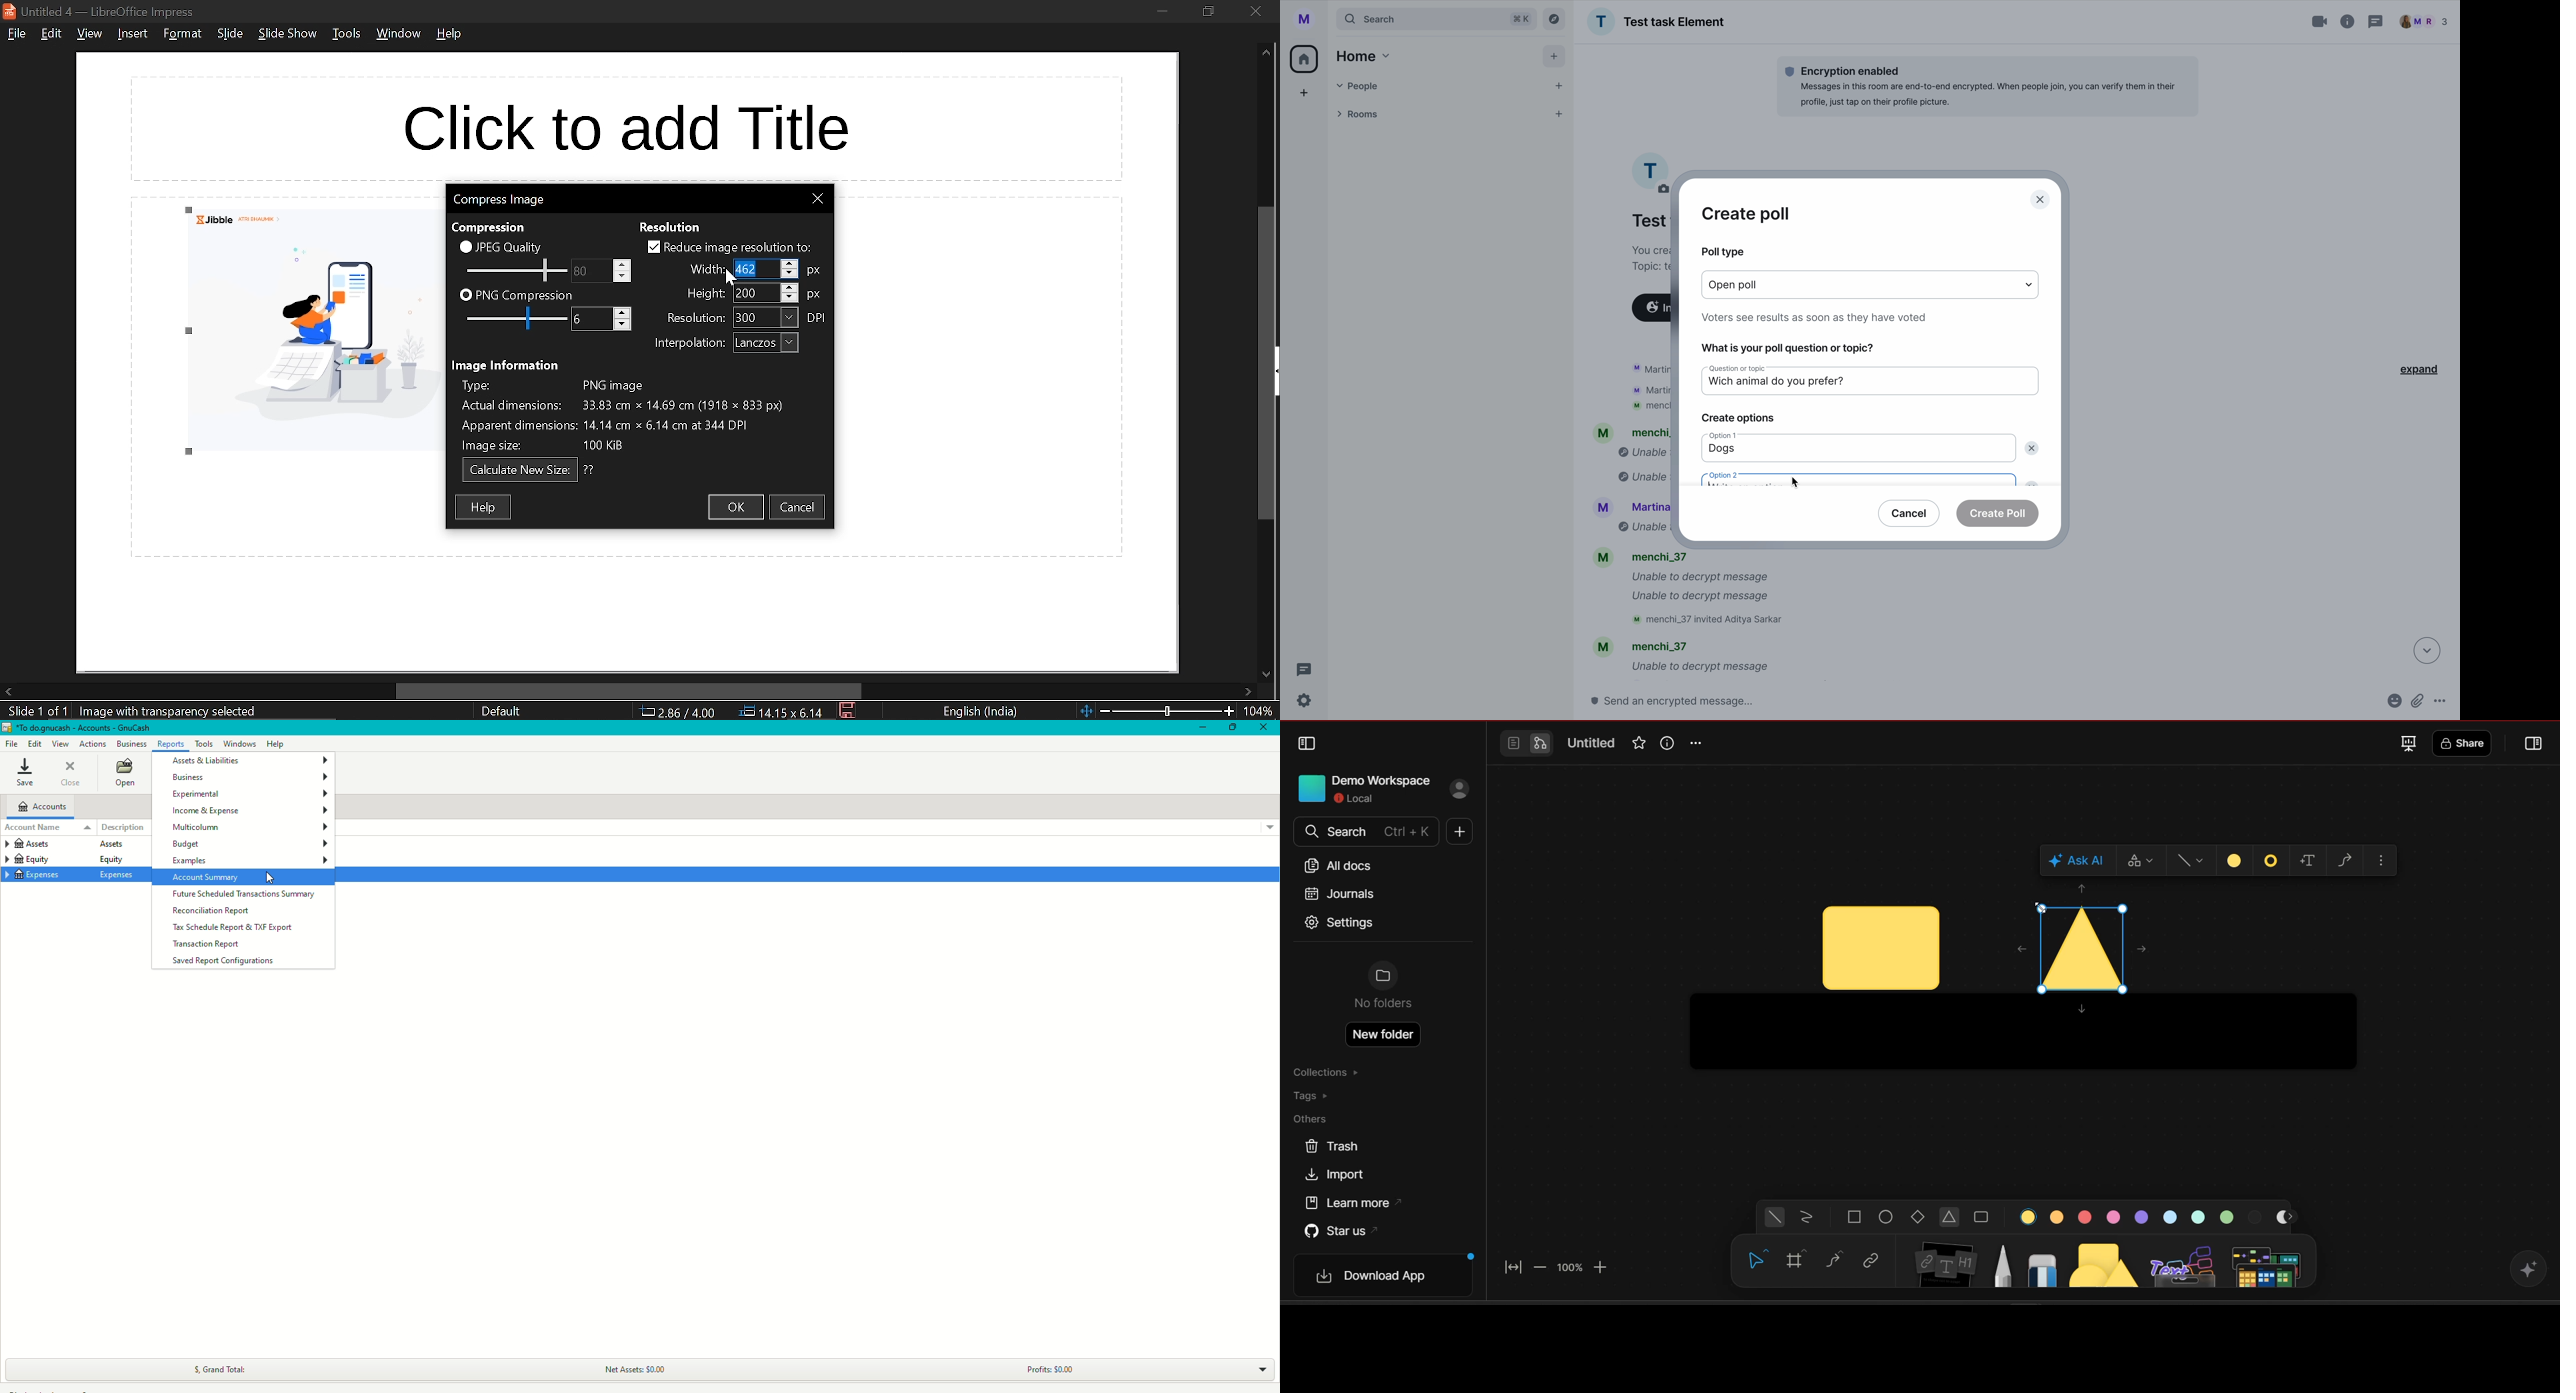 This screenshot has width=2576, height=1400. What do you see at coordinates (71, 775) in the screenshot?
I see `Close` at bounding box center [71, 775].